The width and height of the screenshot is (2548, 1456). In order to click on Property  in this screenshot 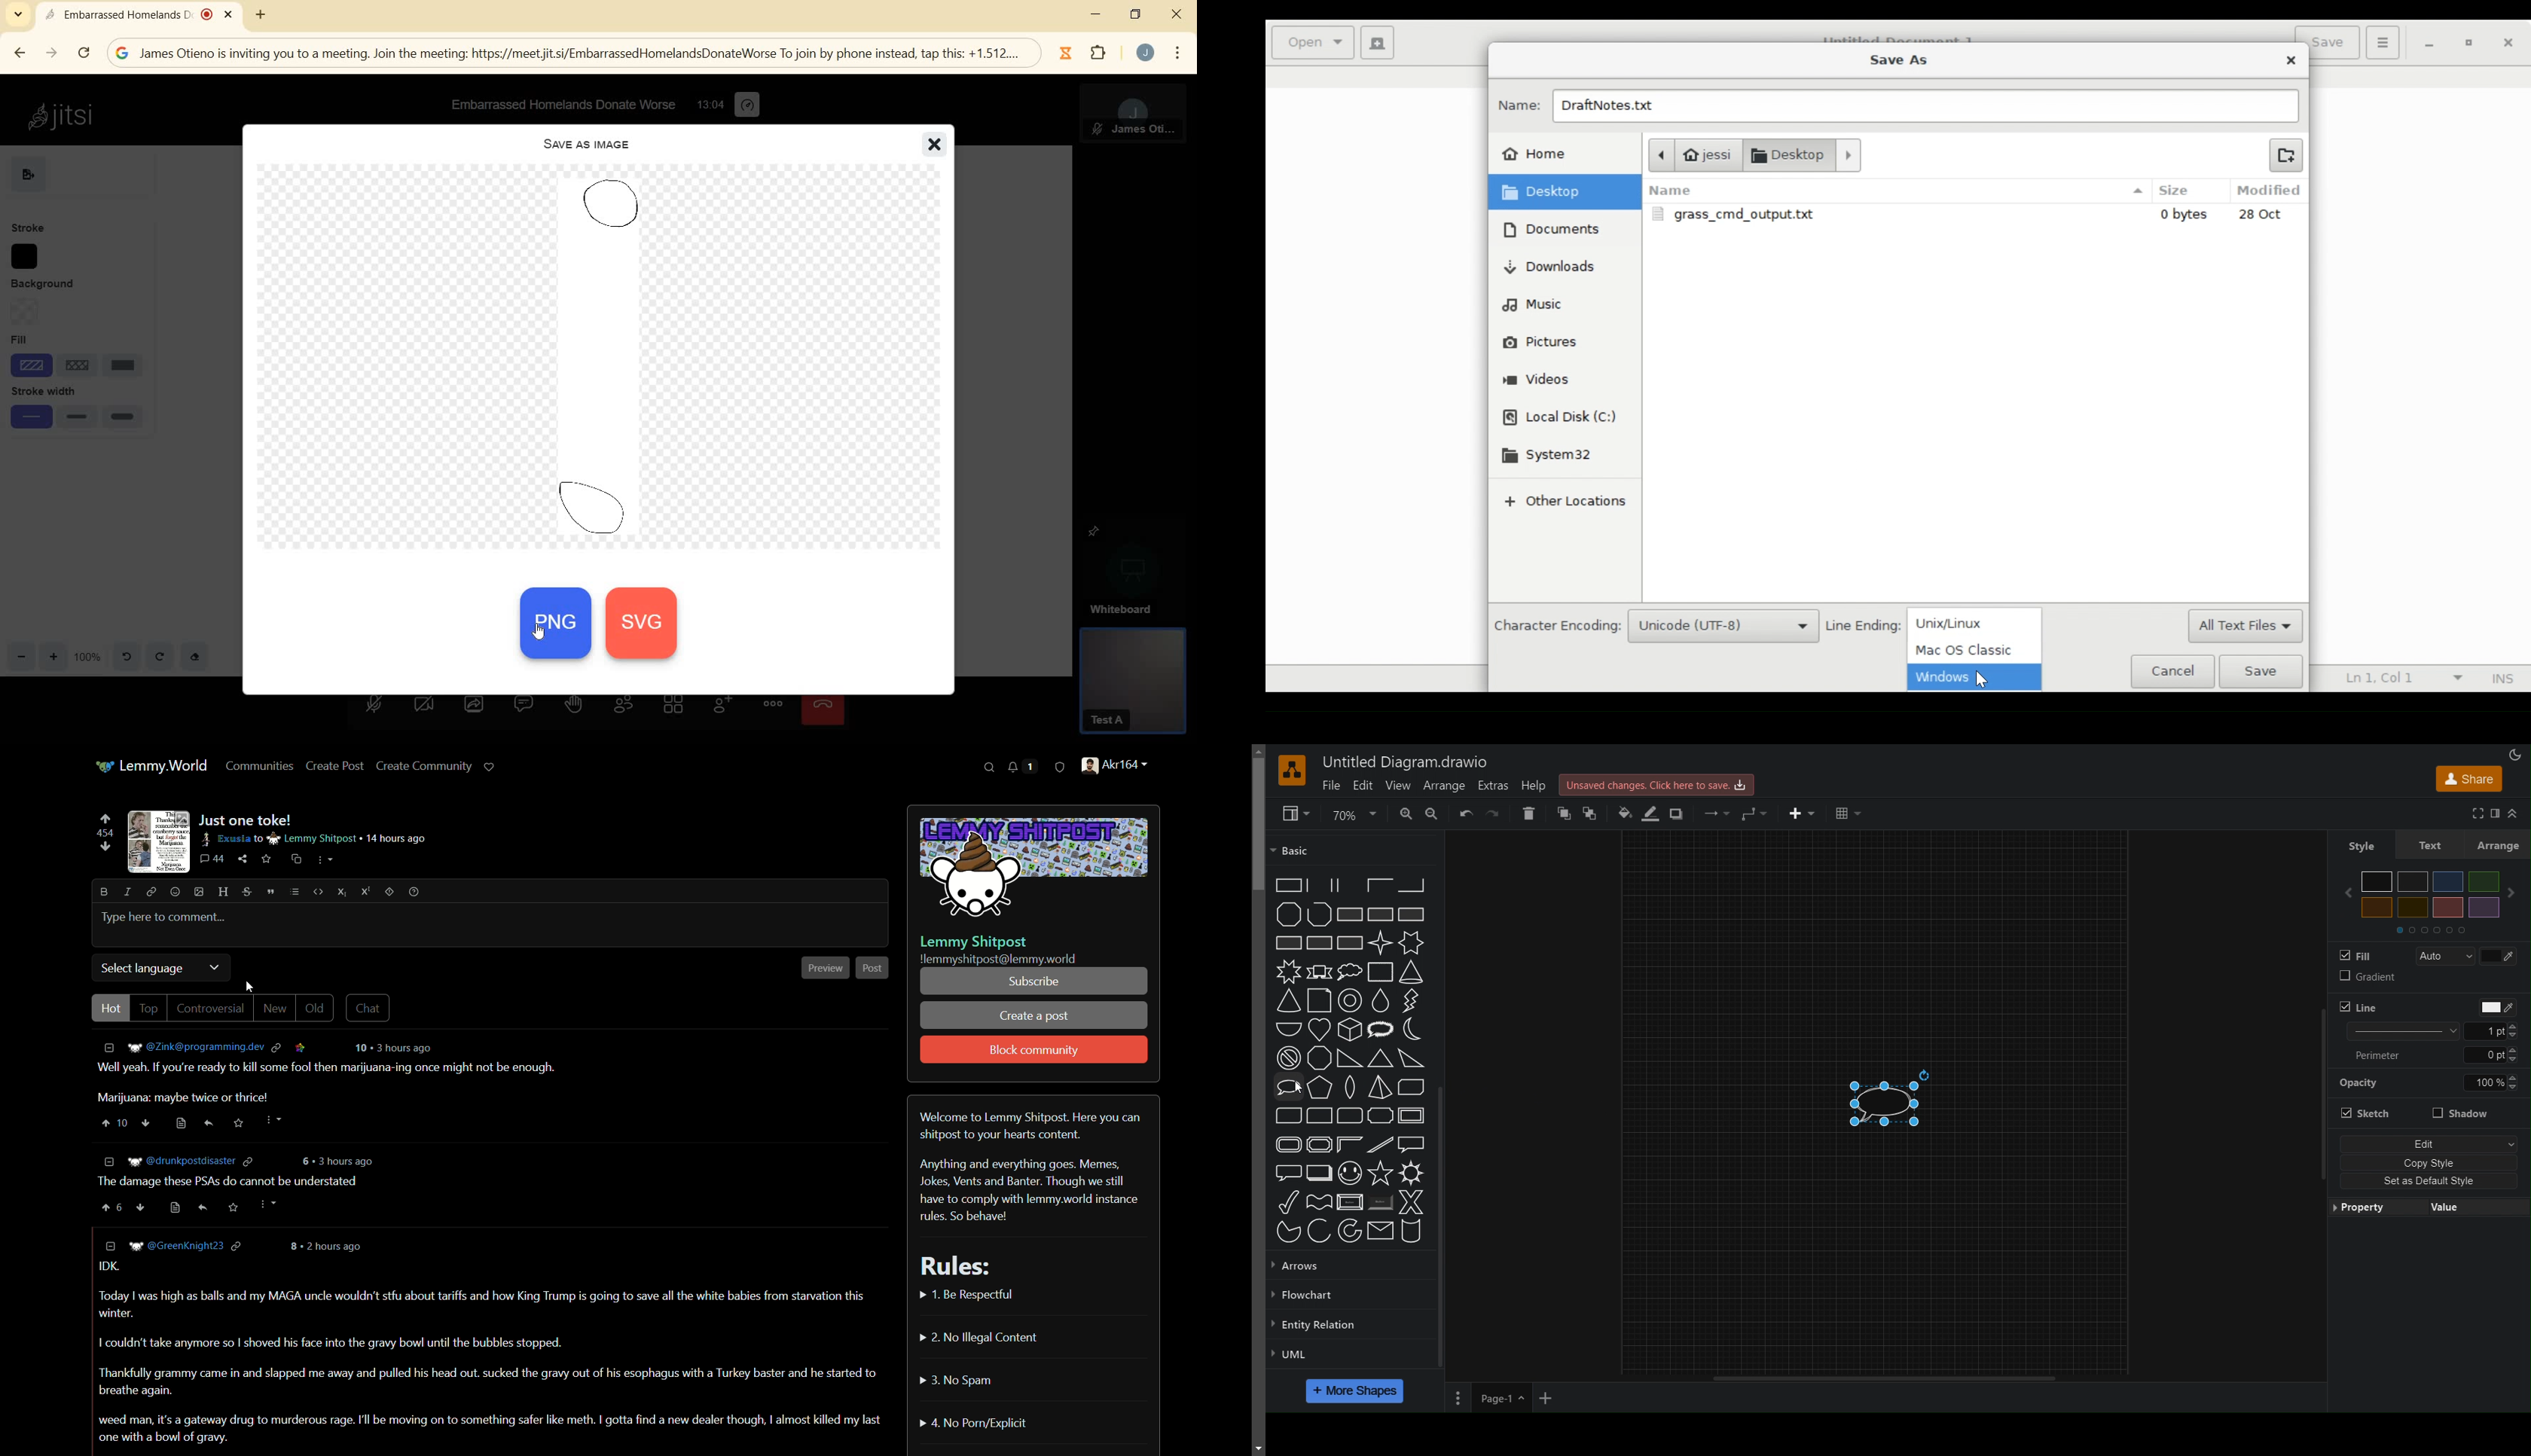, I will do `click(2373, 1210)`.